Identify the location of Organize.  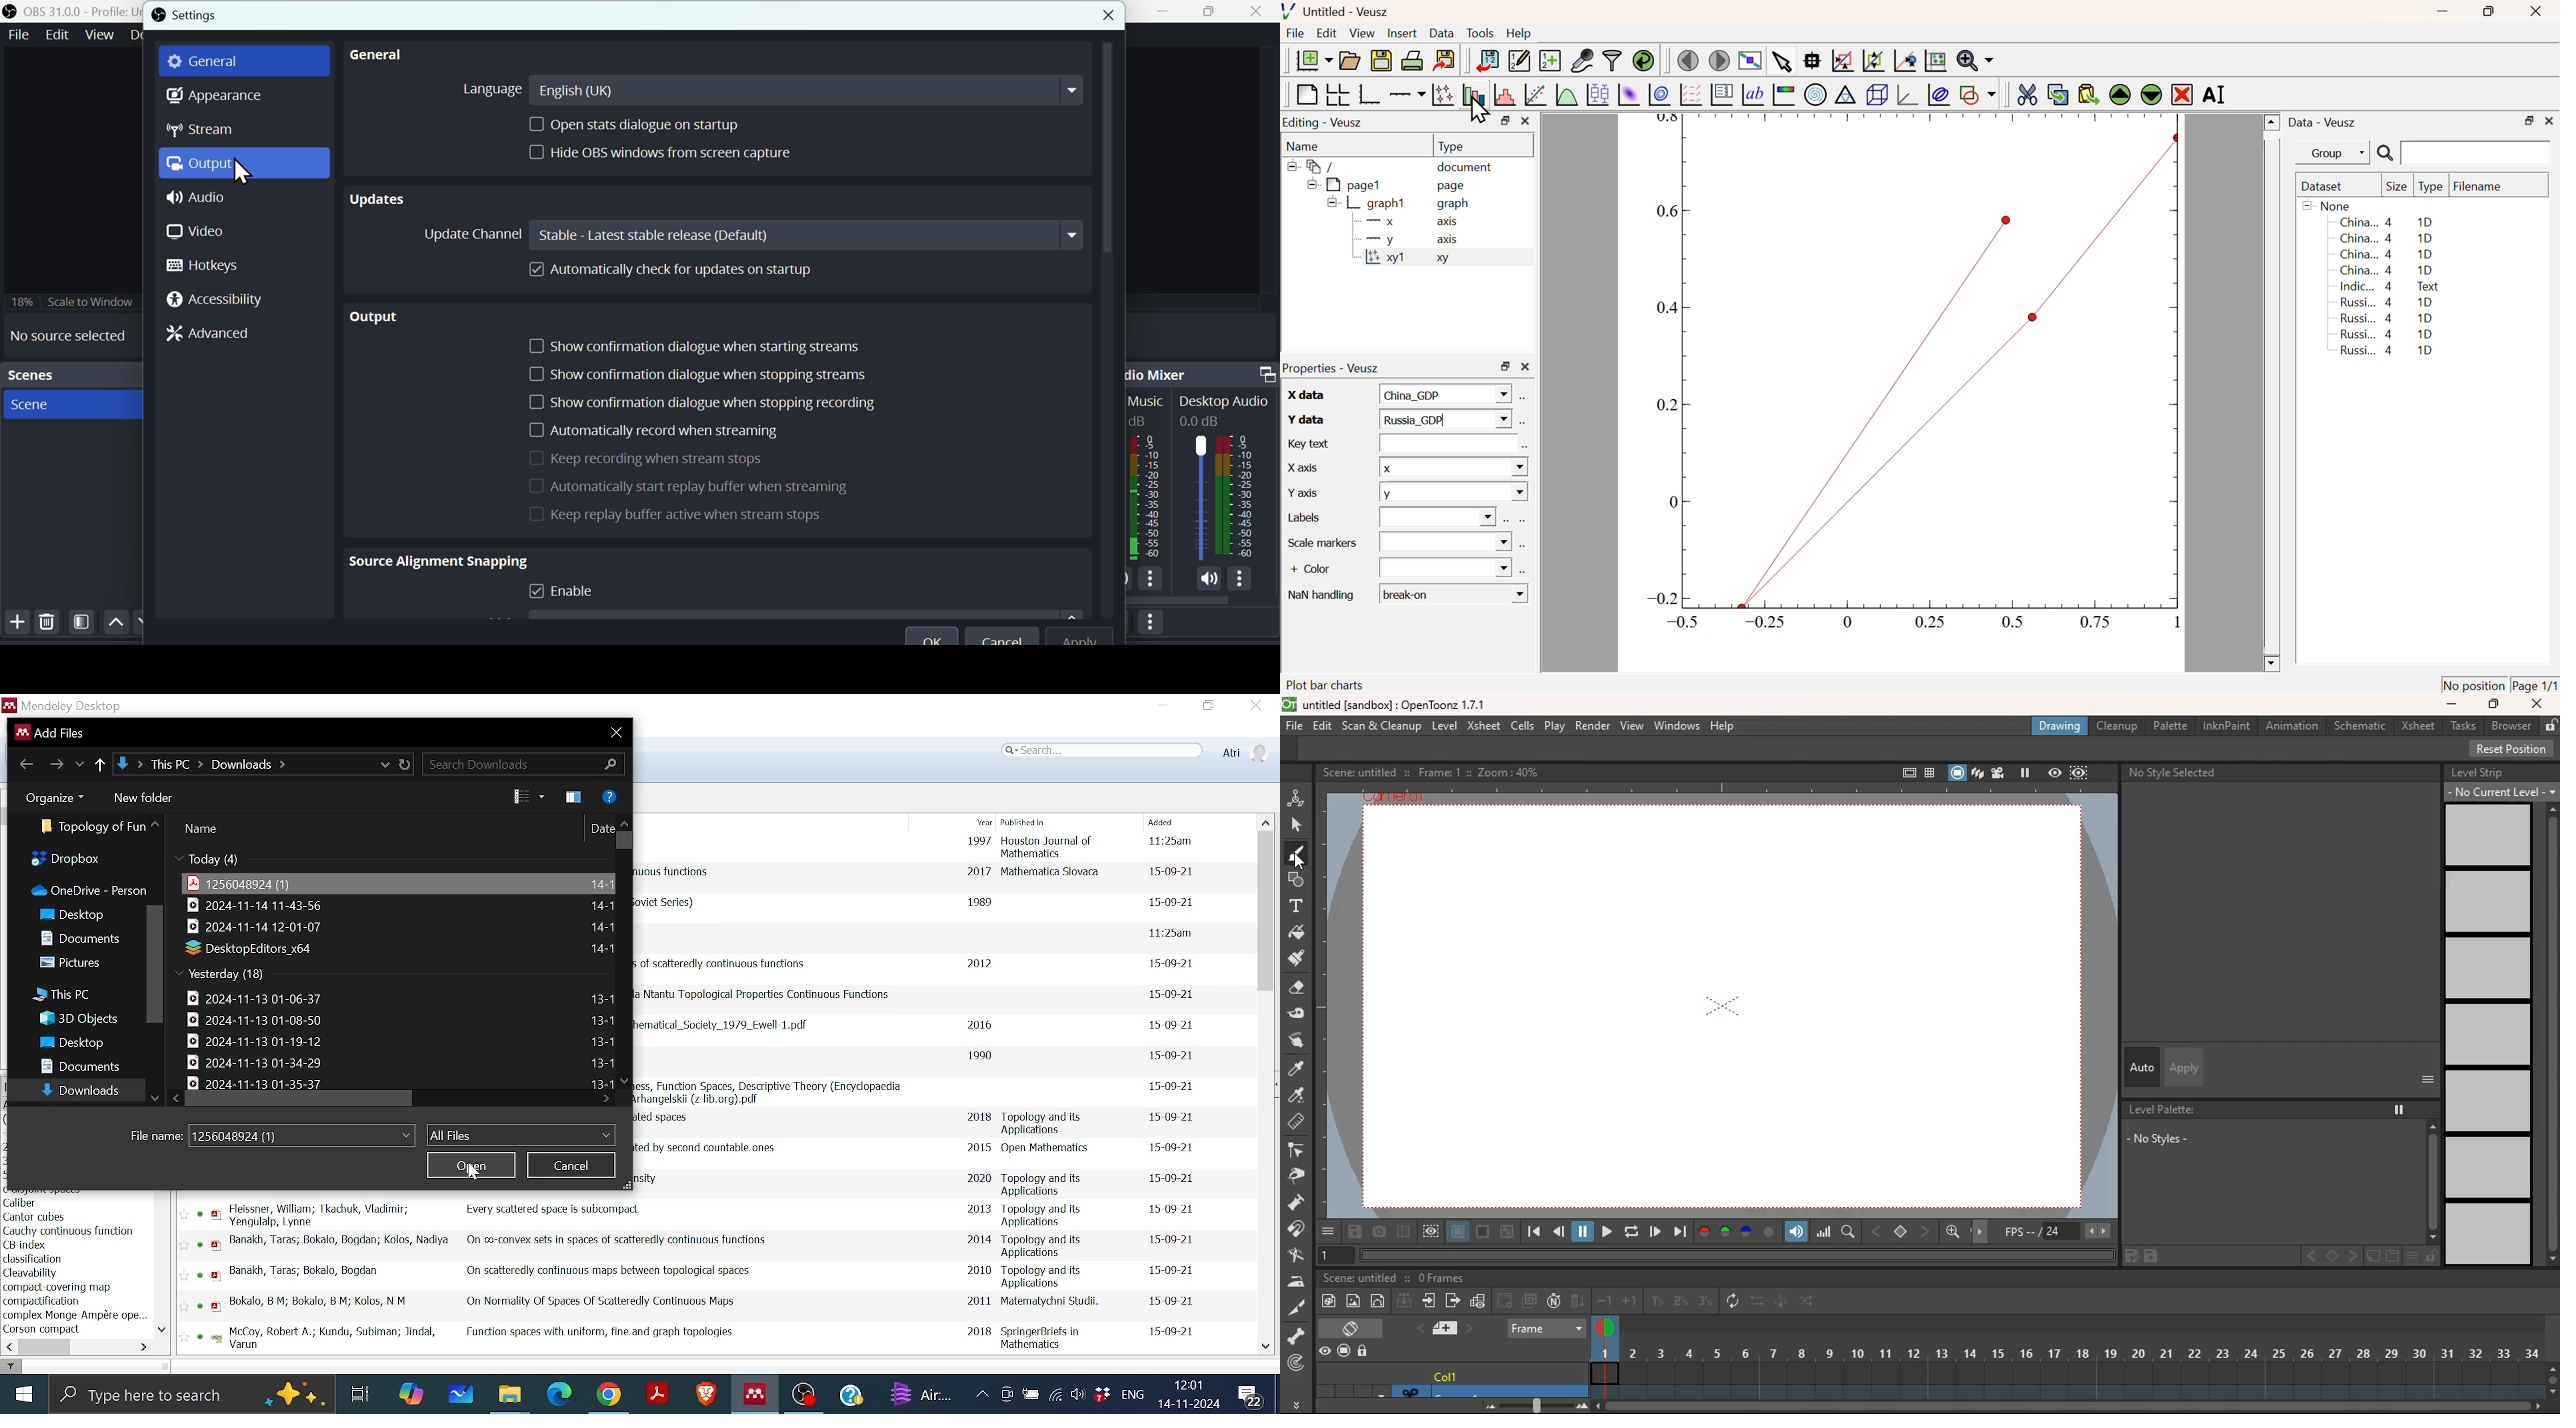
(55, 798).